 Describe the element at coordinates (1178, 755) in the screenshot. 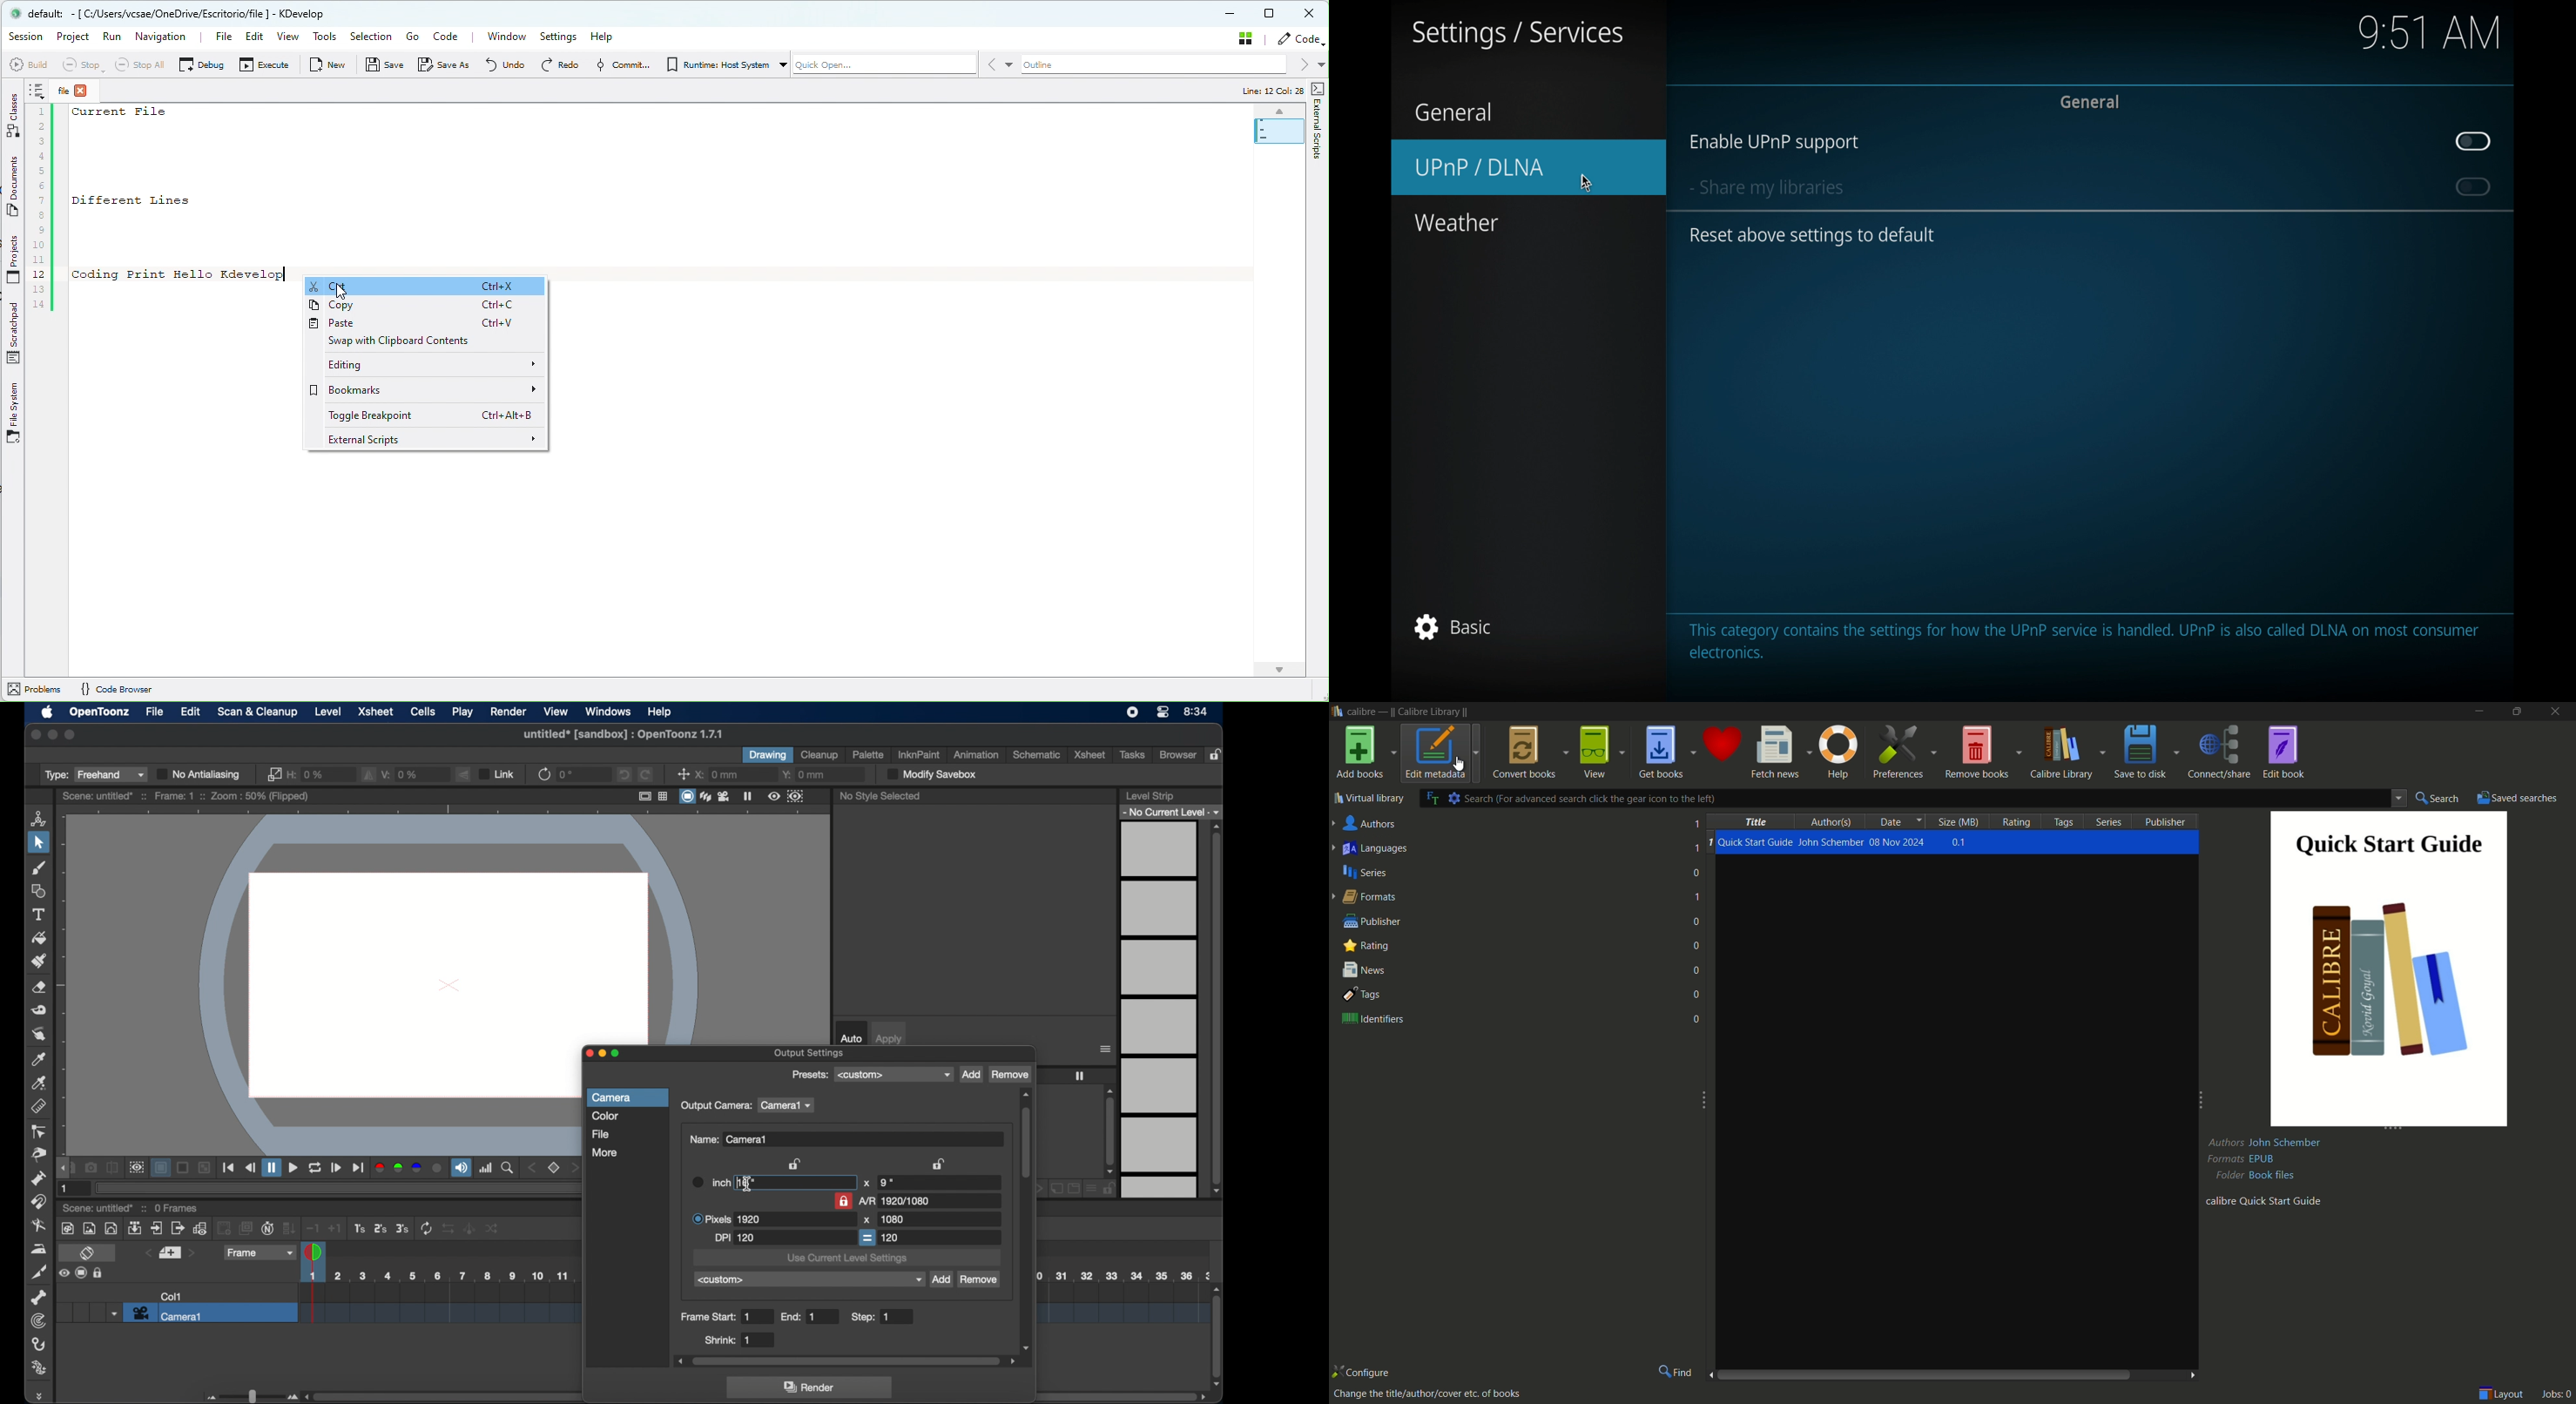

I see `browser` at that location.